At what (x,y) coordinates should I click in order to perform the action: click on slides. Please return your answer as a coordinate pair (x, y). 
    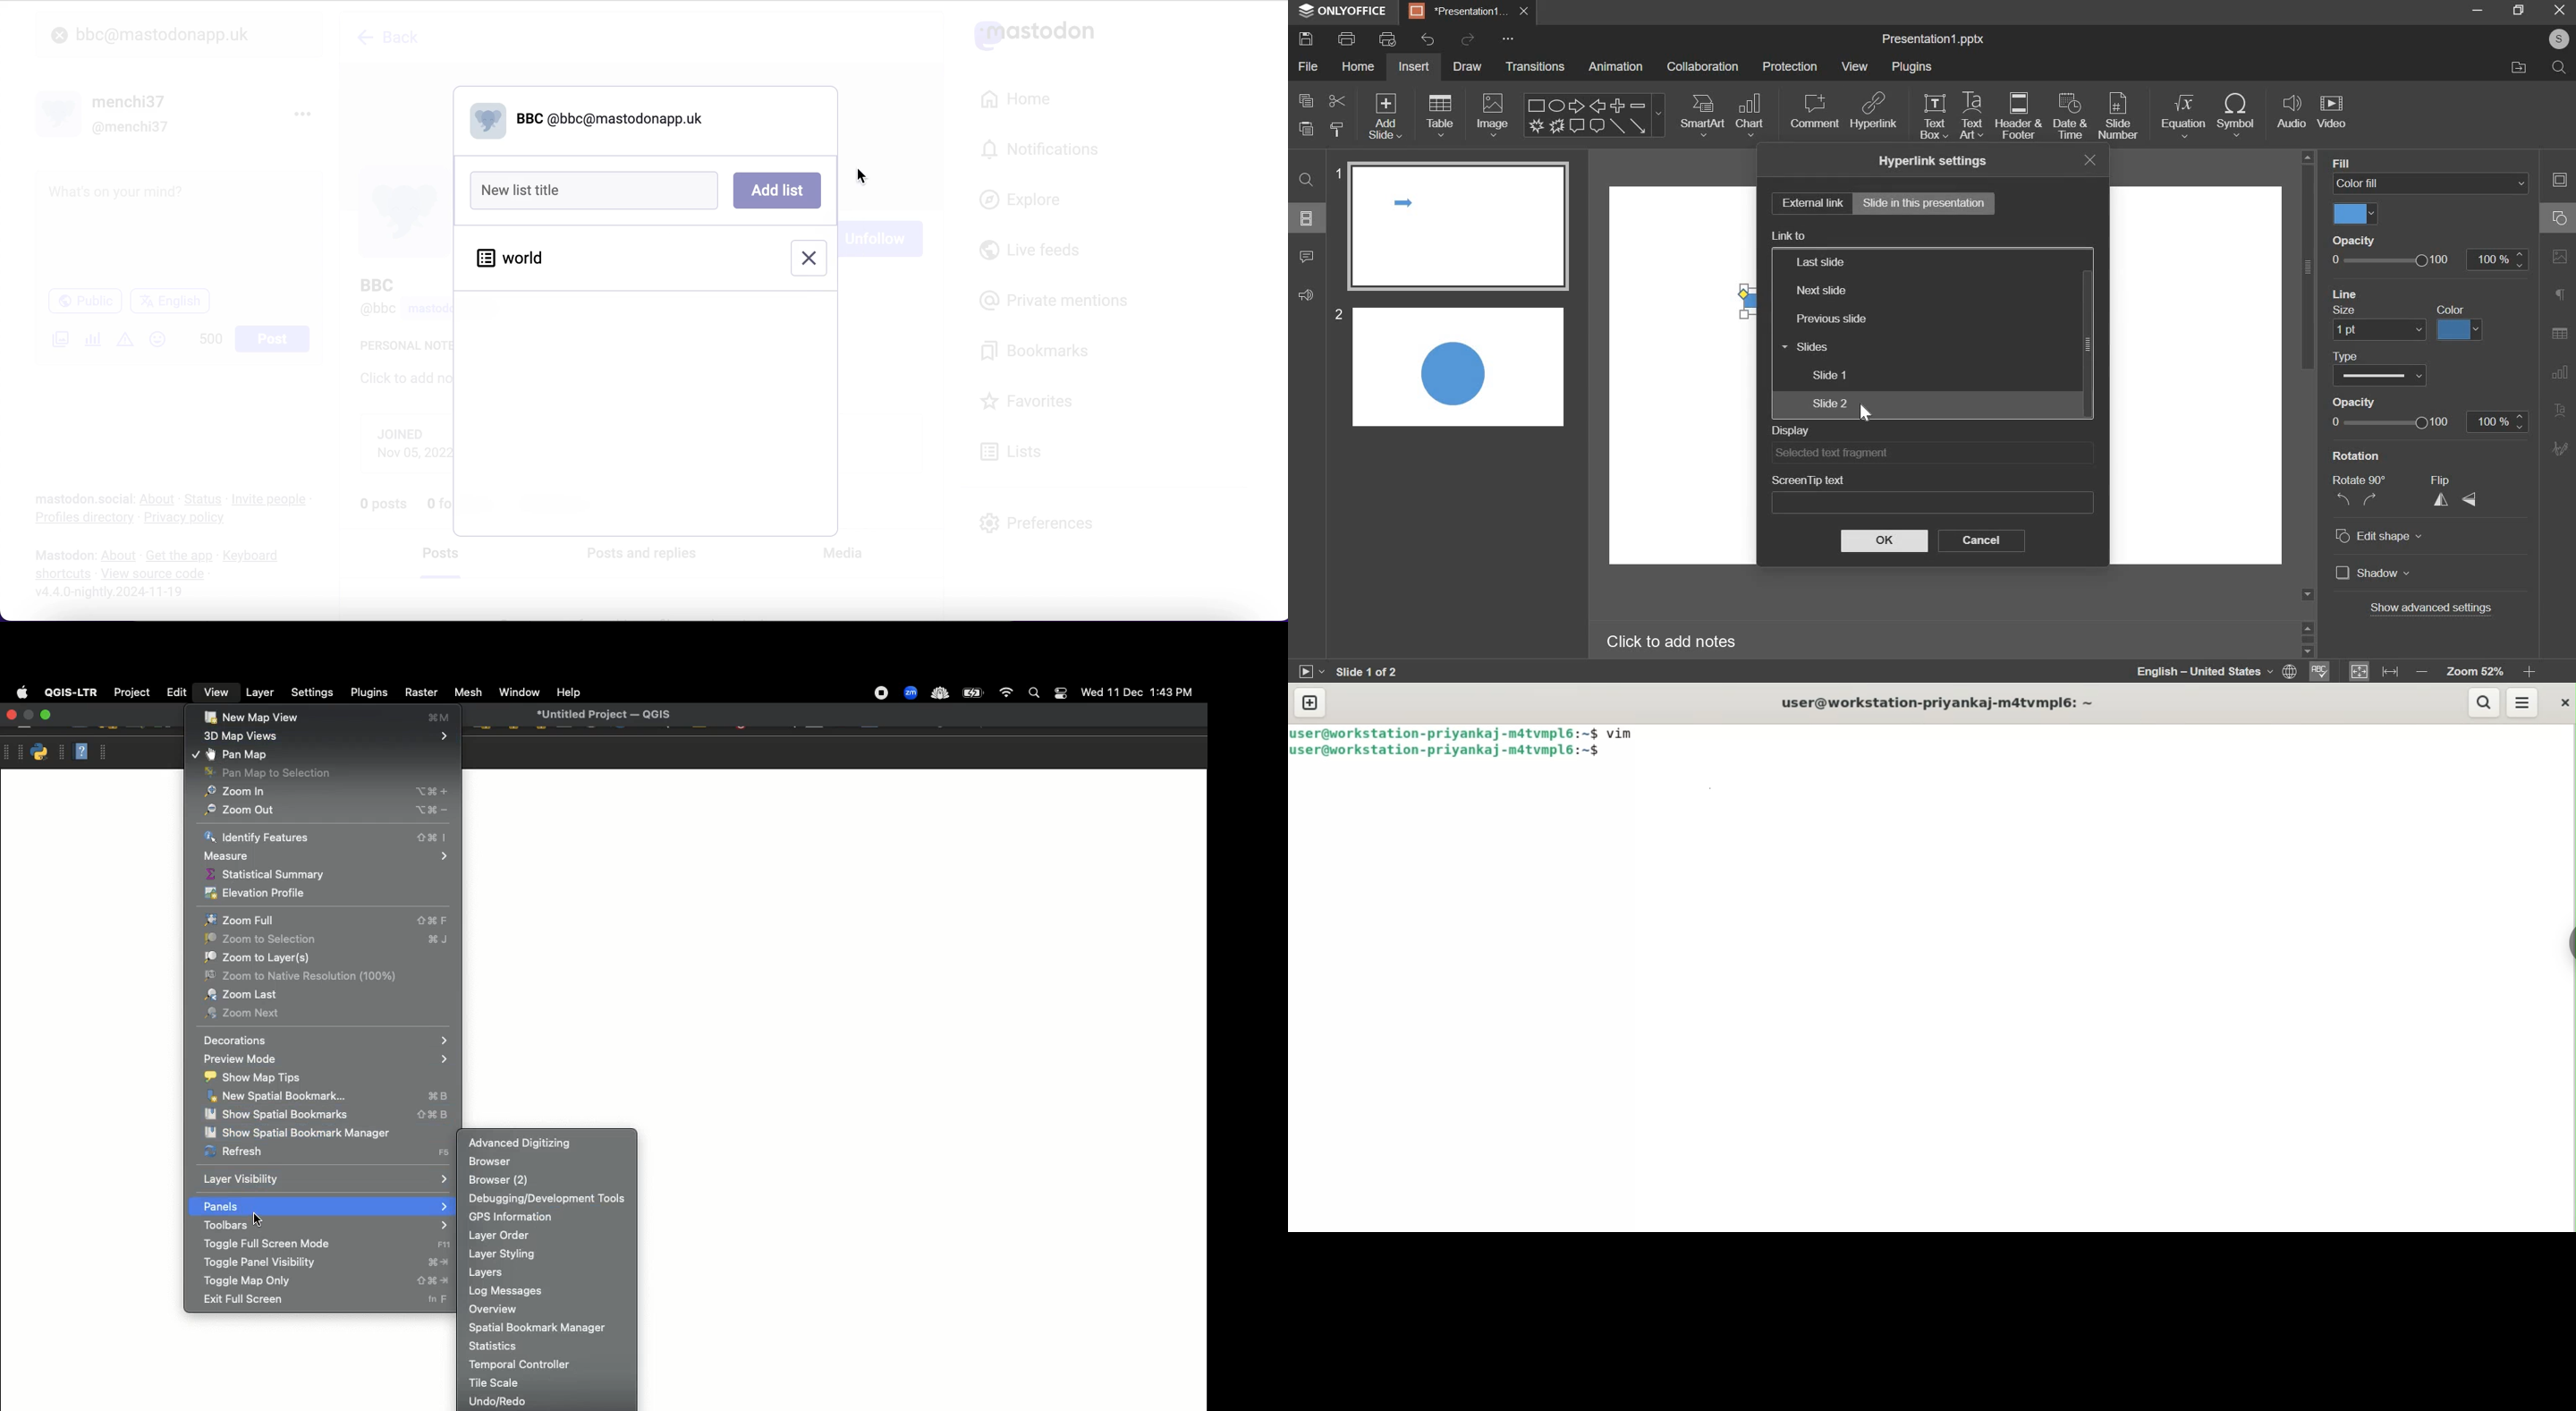
    Looking at the image, I should click on (1803, 348).